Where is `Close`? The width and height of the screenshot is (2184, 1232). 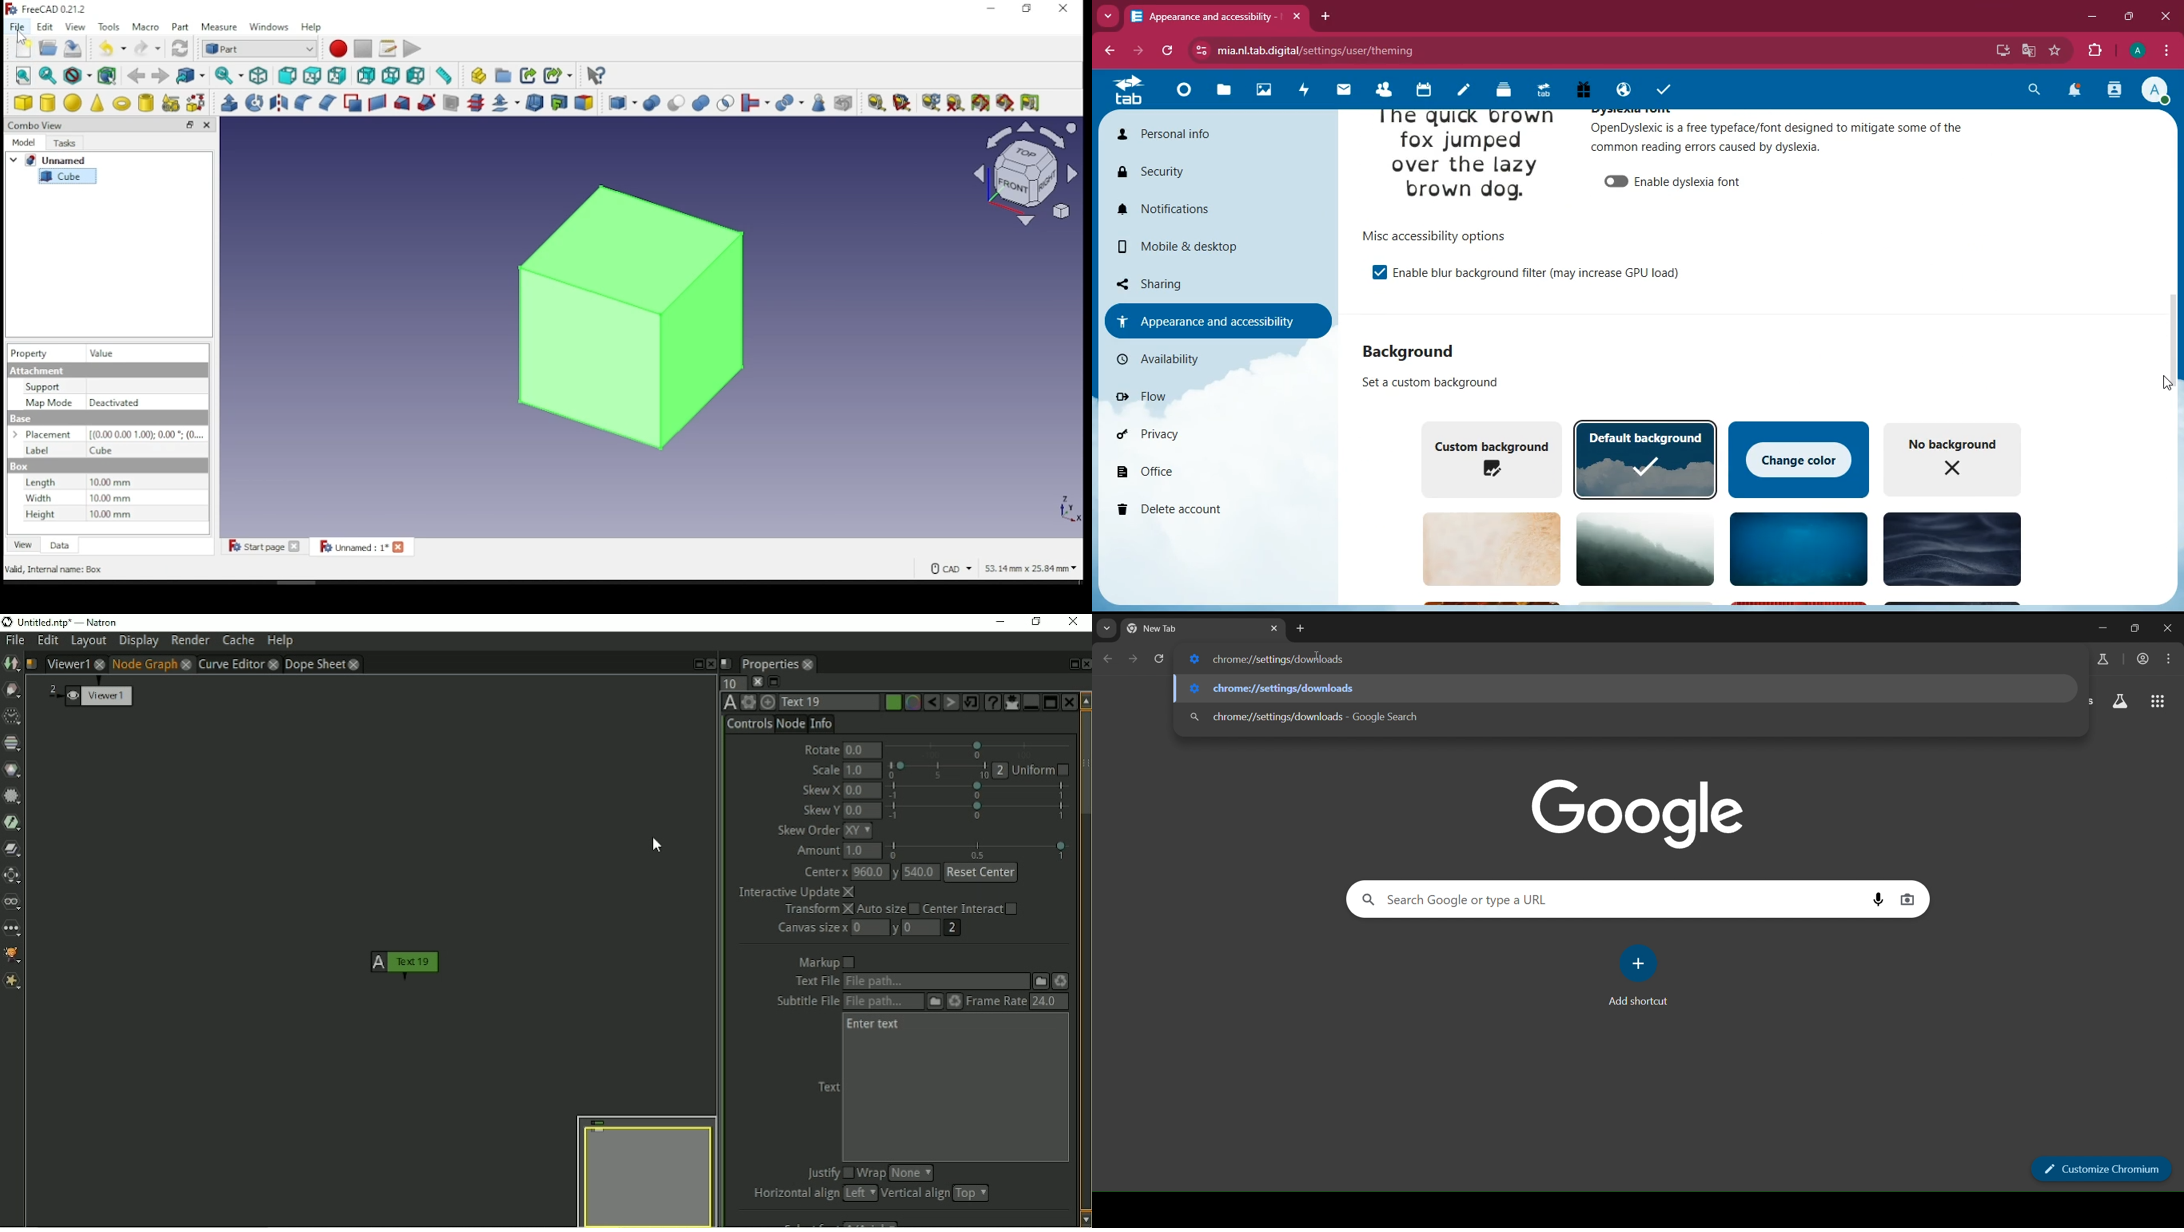 Close is located at coordinates (1069, 702).